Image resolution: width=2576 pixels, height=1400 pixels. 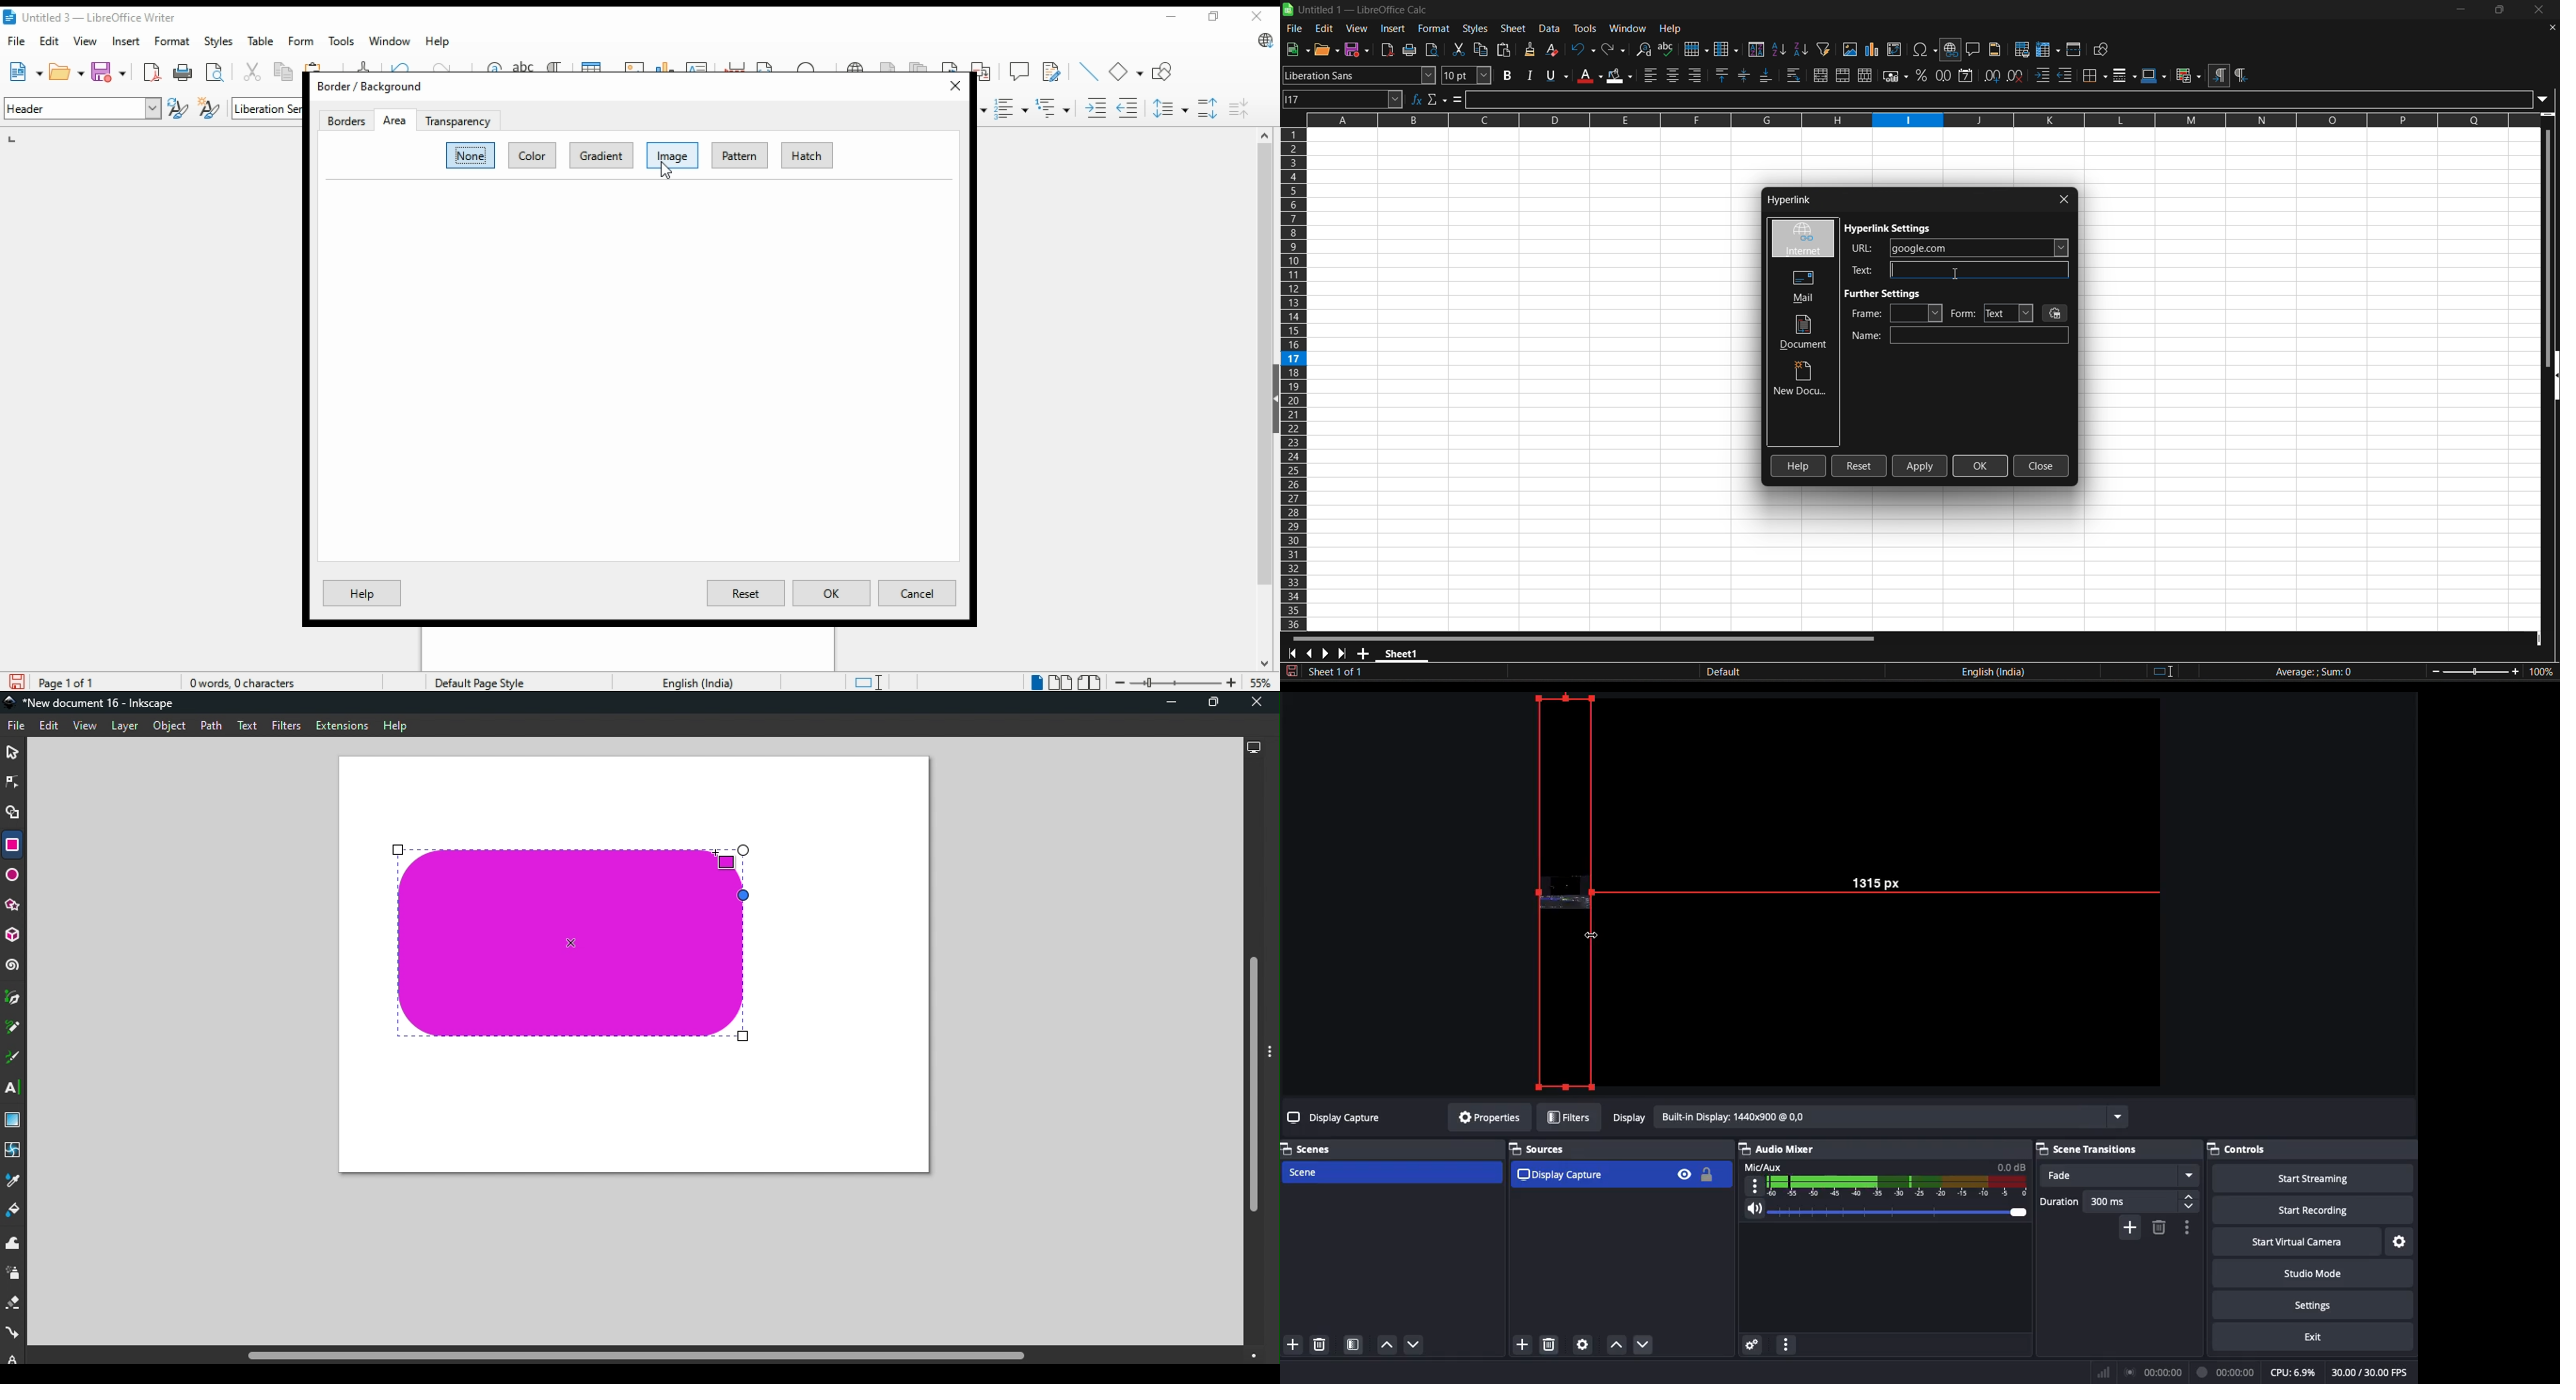 I want to click on data, so click(x=1552, y=29).